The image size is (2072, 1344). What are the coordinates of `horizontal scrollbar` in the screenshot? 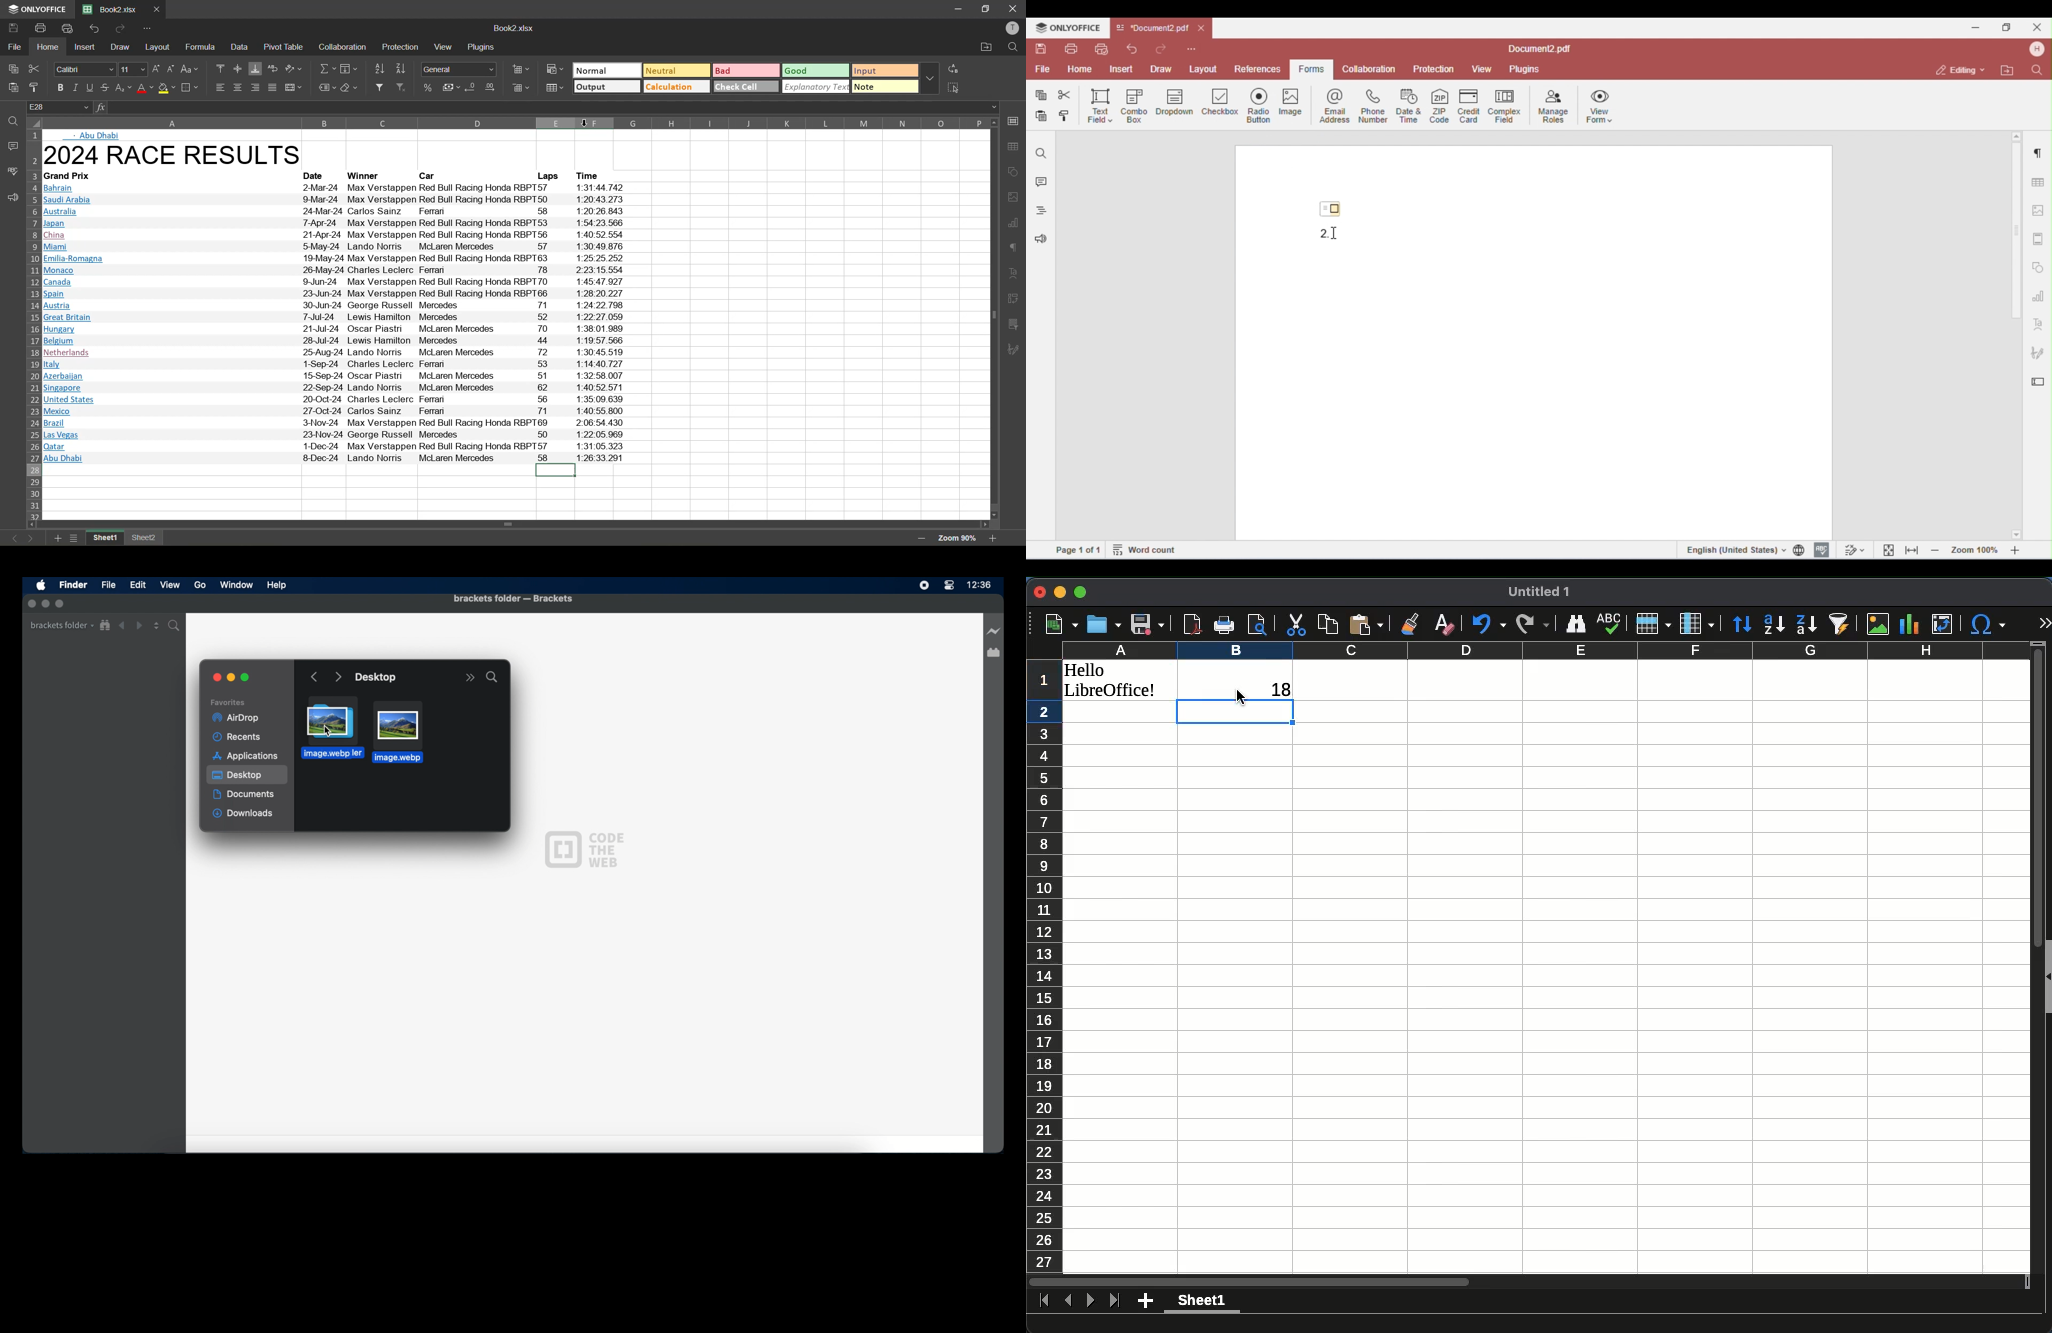 It's located at (508, 524).